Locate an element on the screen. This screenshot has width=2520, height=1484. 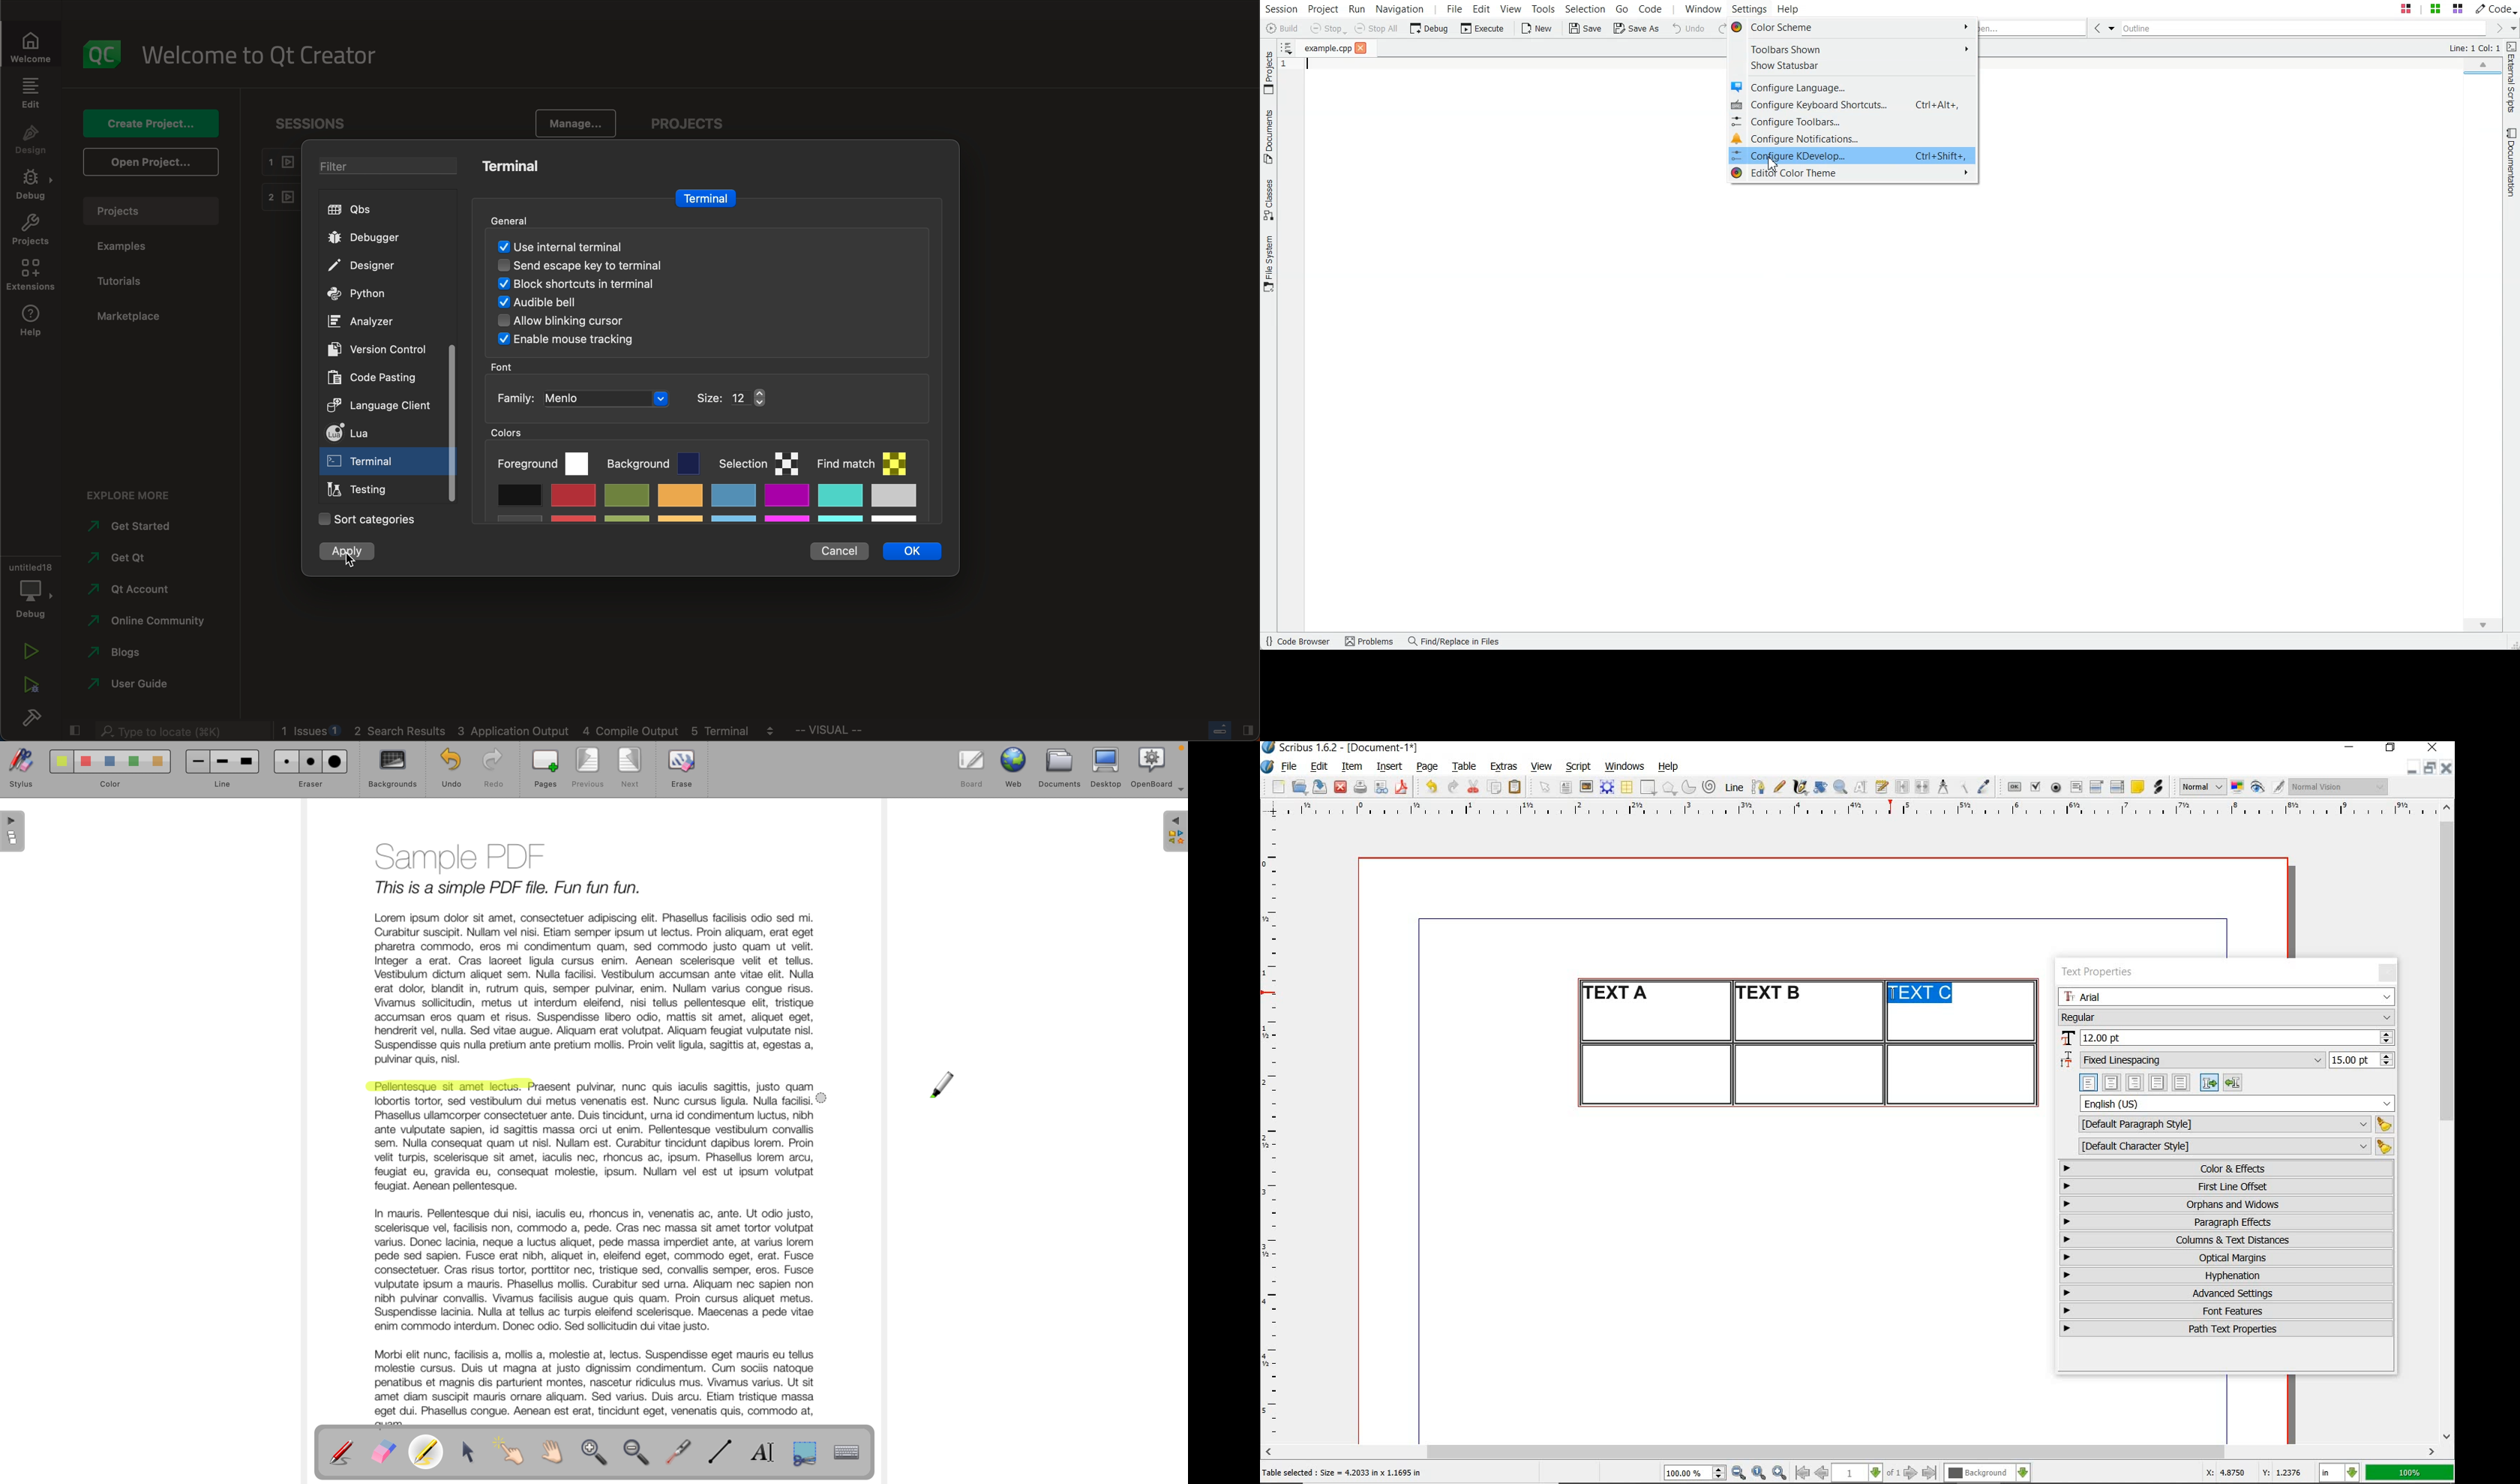
color & effects is located at coordinates (2228, 1168).